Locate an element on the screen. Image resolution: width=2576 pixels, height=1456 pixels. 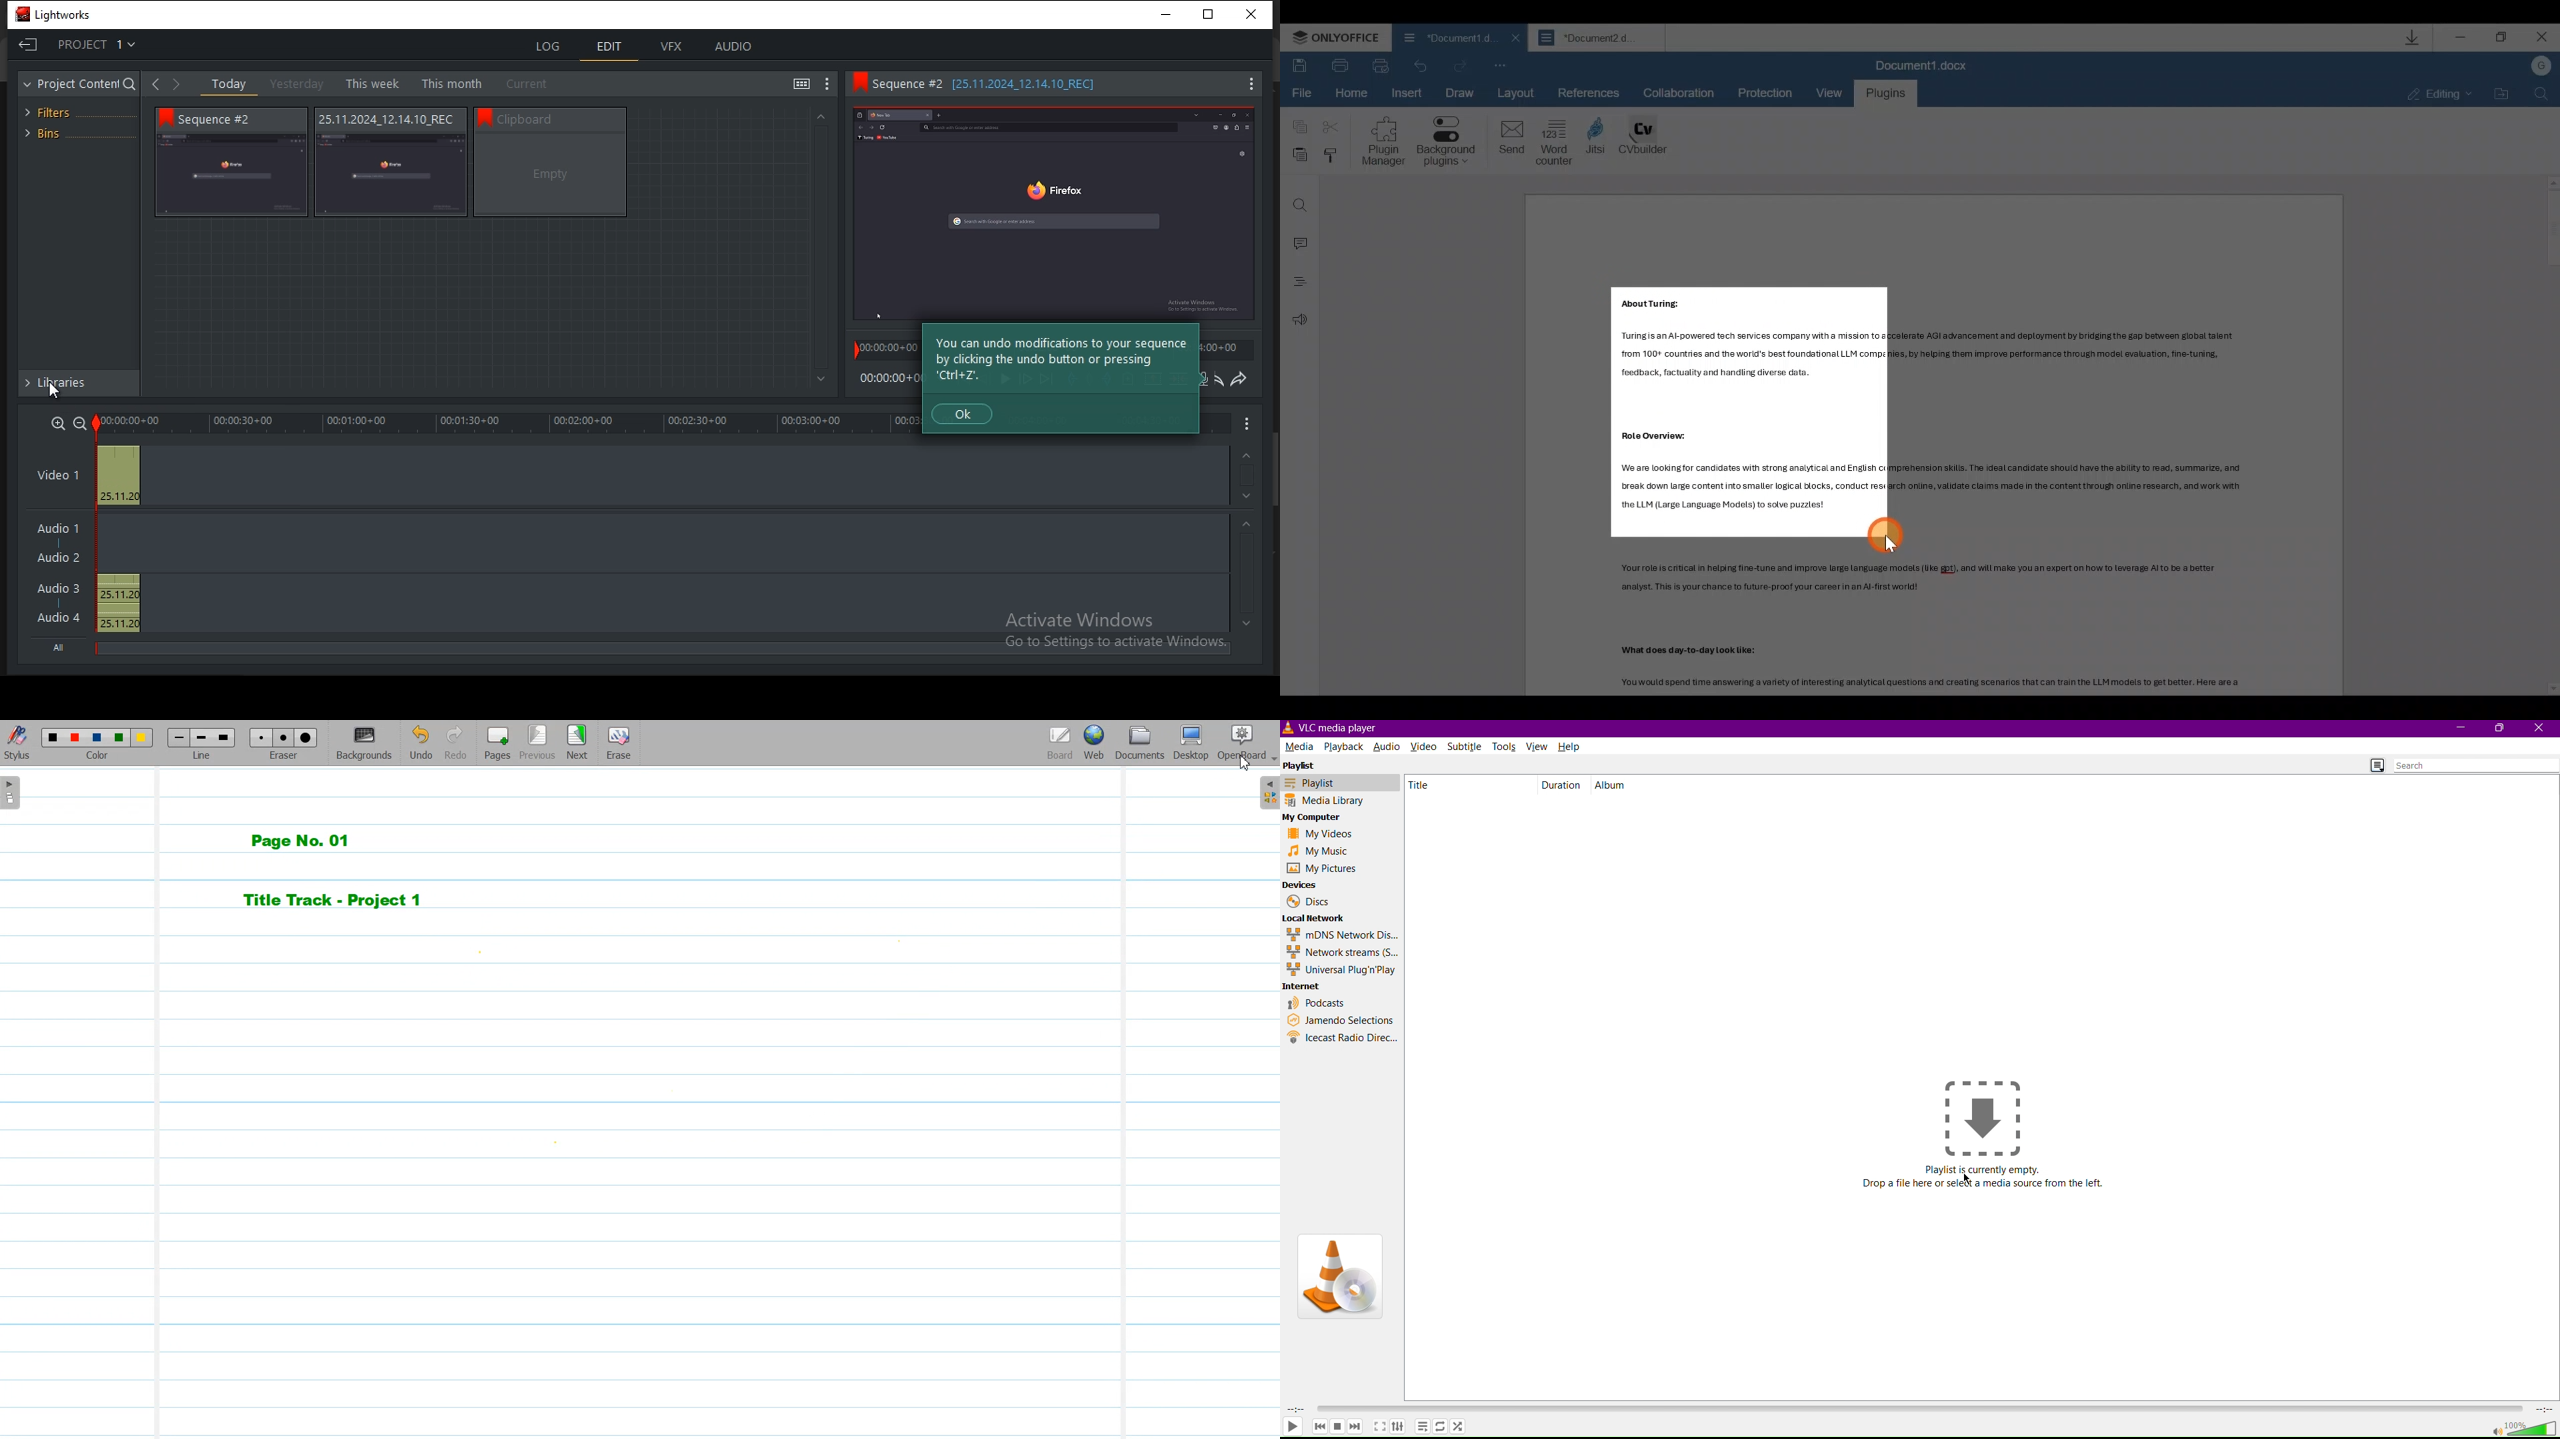
Subtitle is located at coordinates (1469, 747).